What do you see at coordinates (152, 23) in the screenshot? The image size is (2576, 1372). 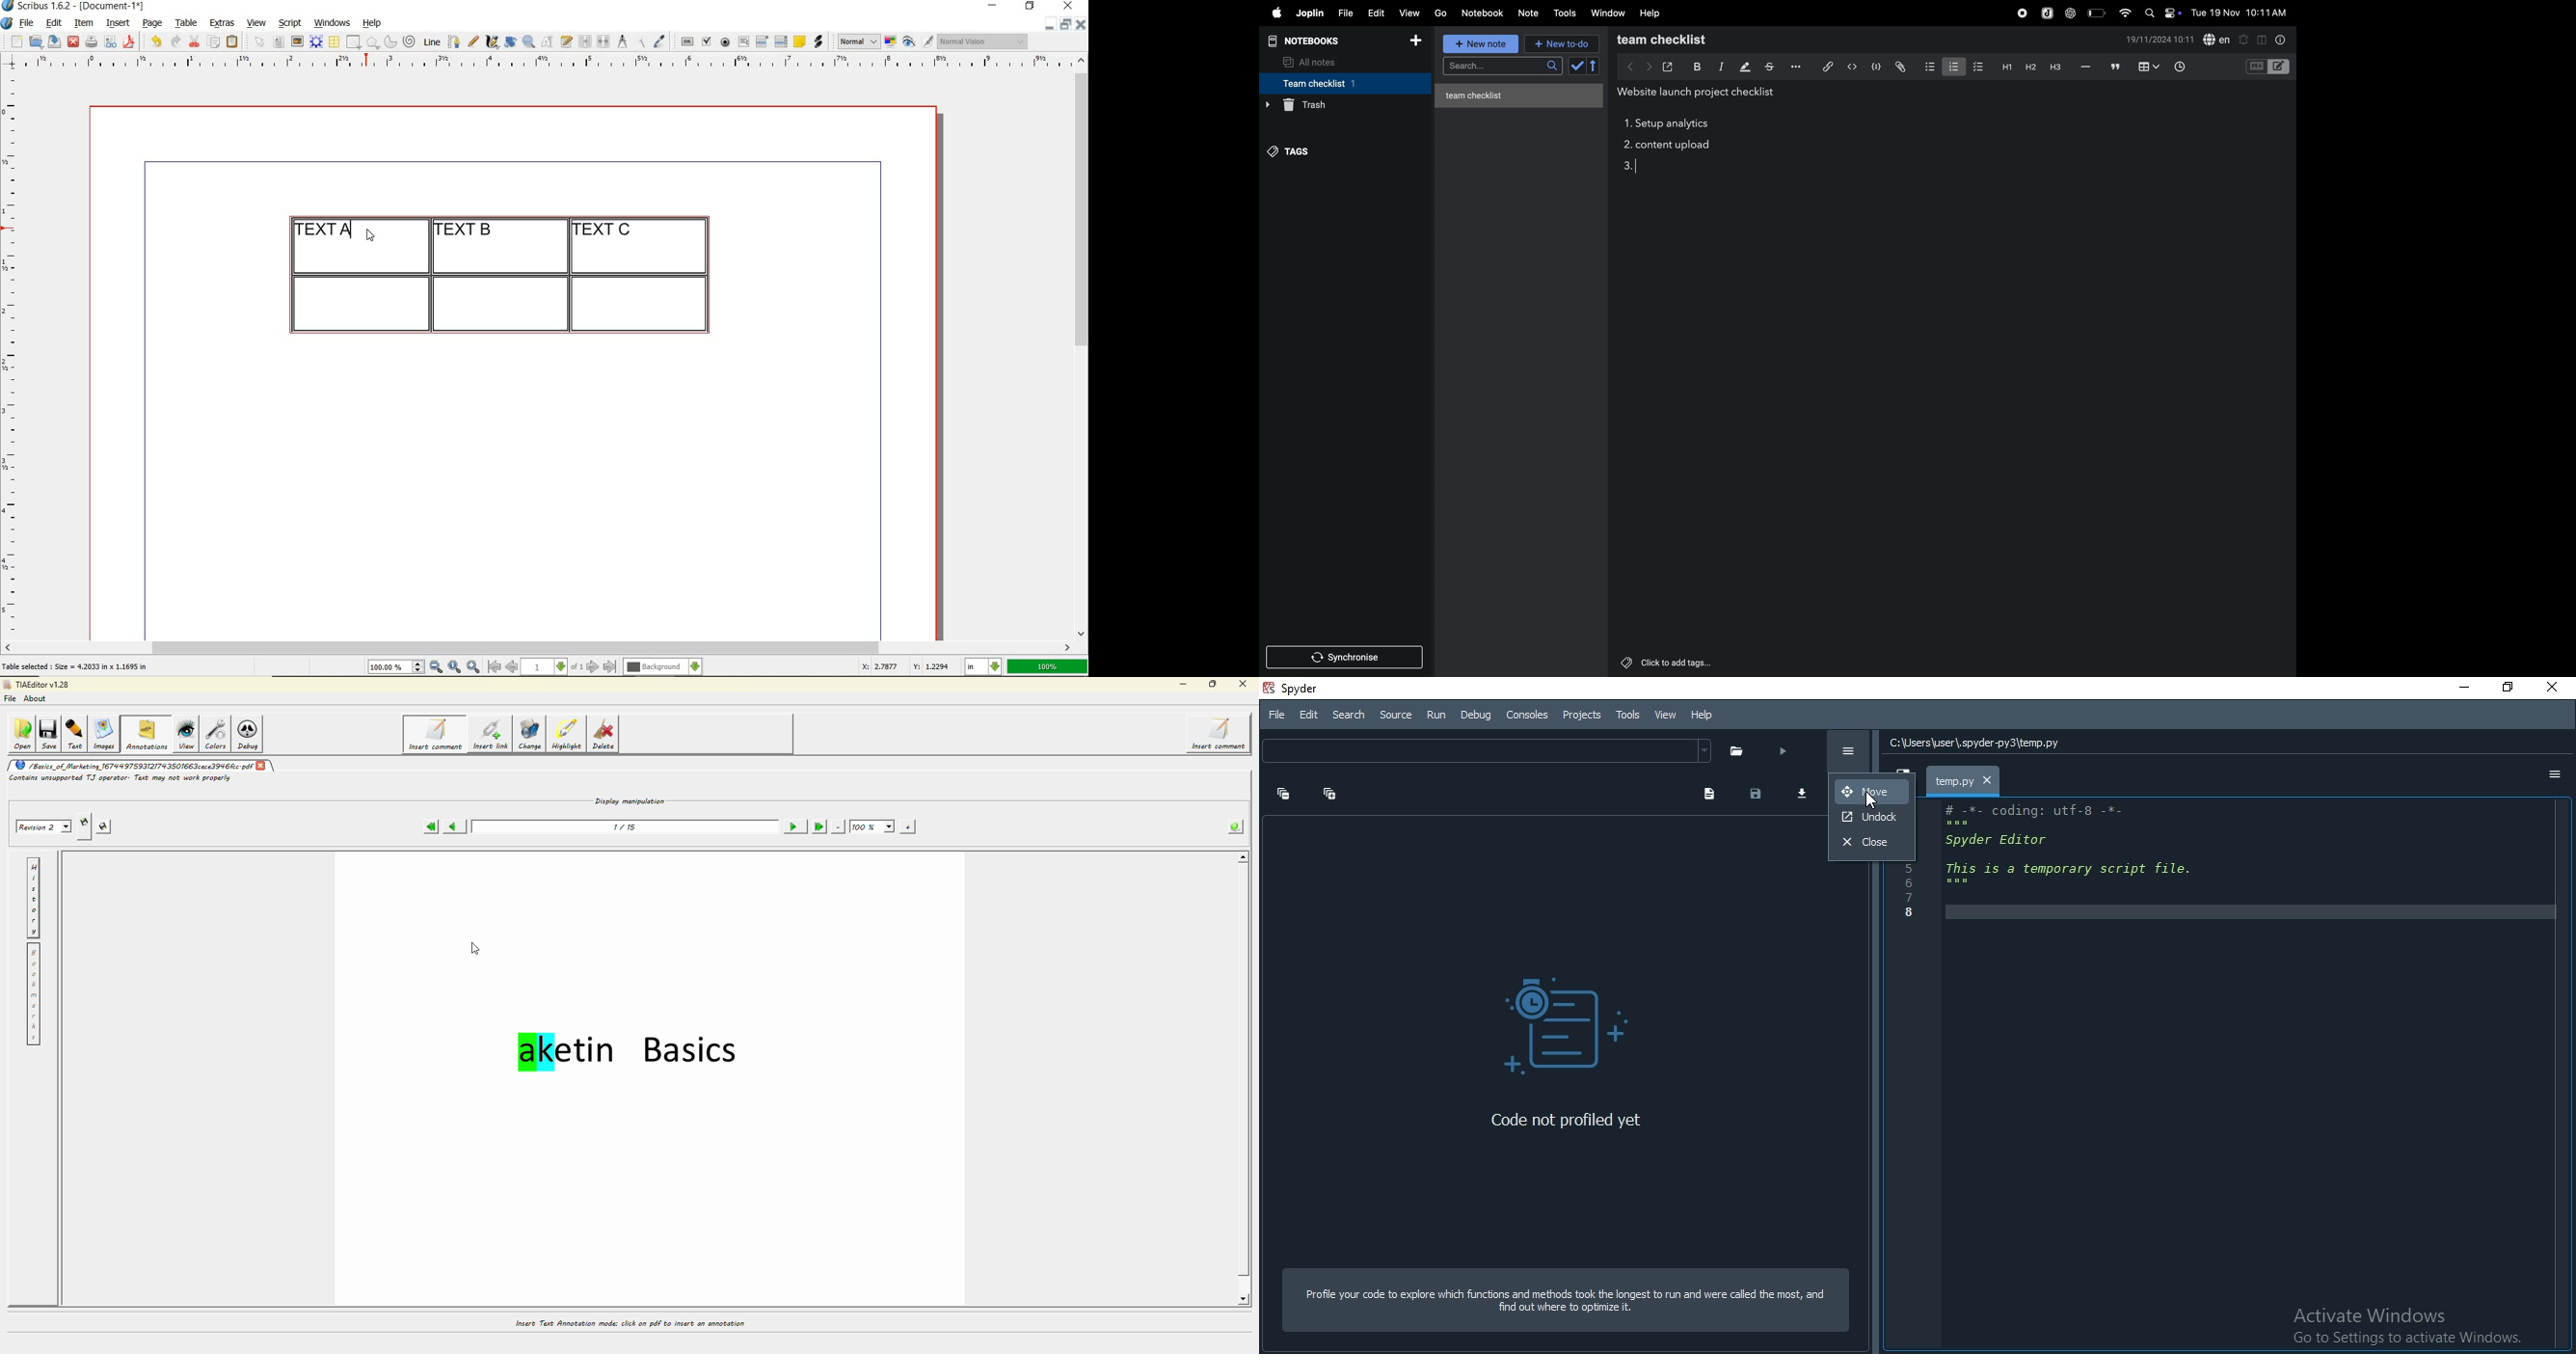 I see `page` at bounding box center [152, 23].